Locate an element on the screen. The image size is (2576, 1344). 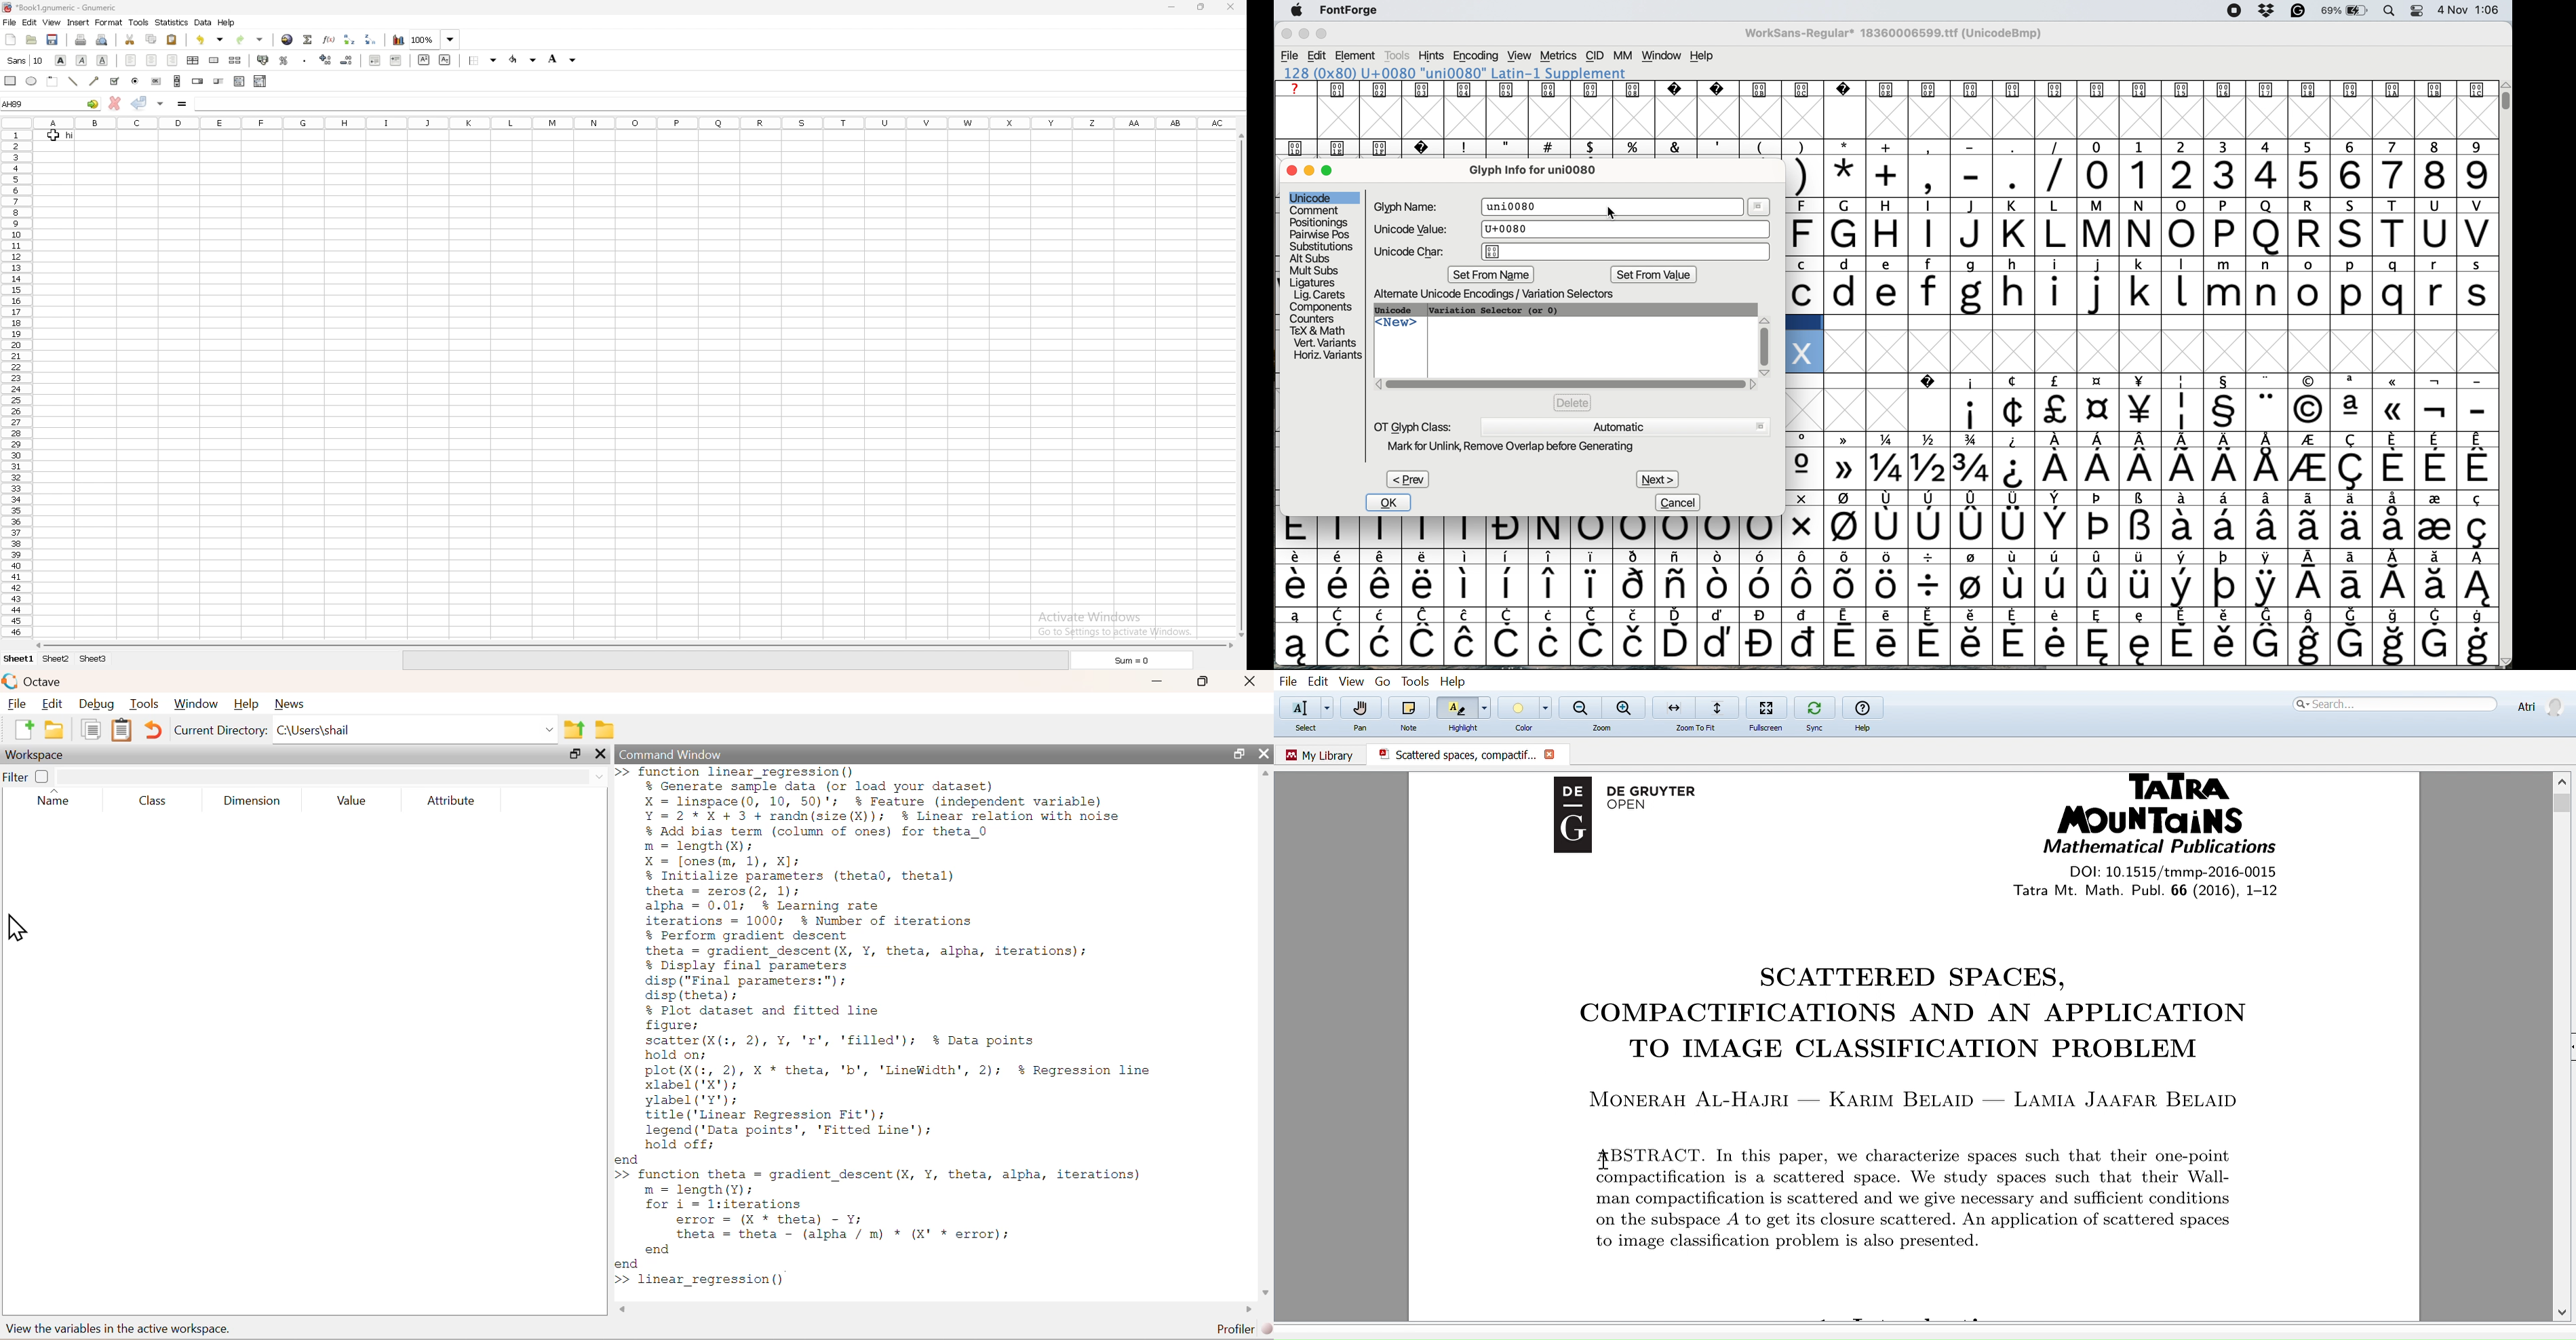
Zoom is located at coordinates (1605, 728).